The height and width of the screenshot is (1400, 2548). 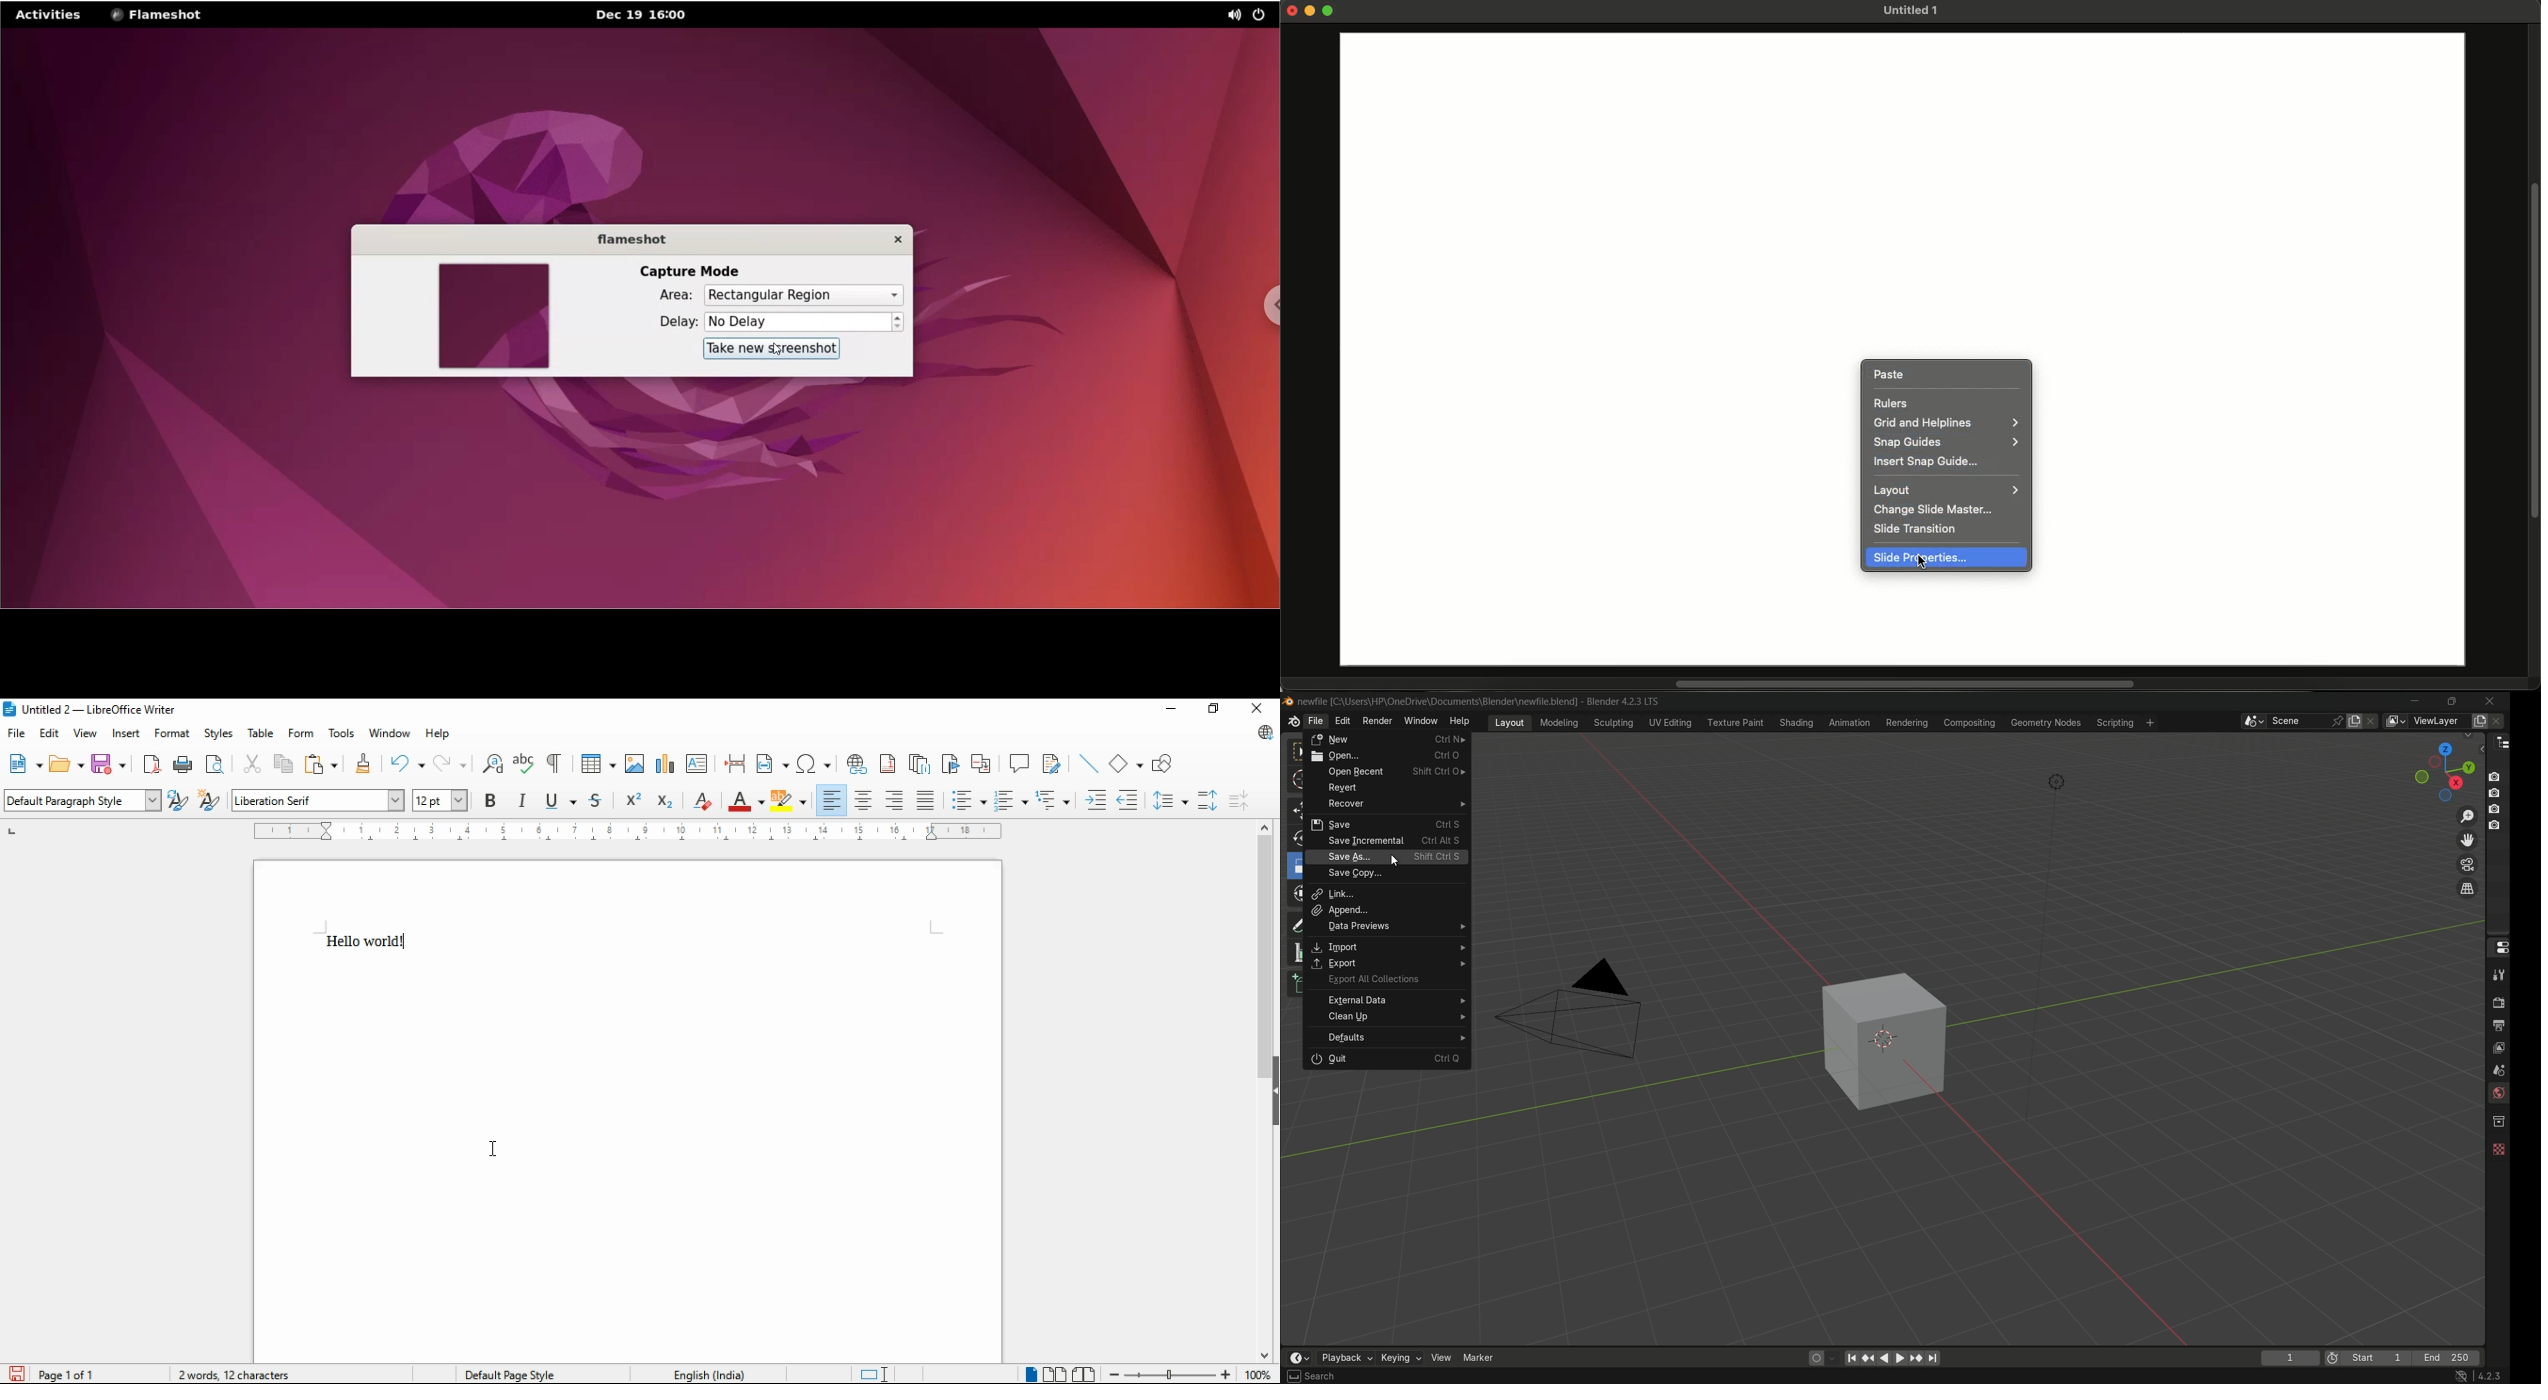 What do you see at coordinates (1833, 1358) in the screenshot?
I see `auto keyframe` at bounding box center [1833, 1358].